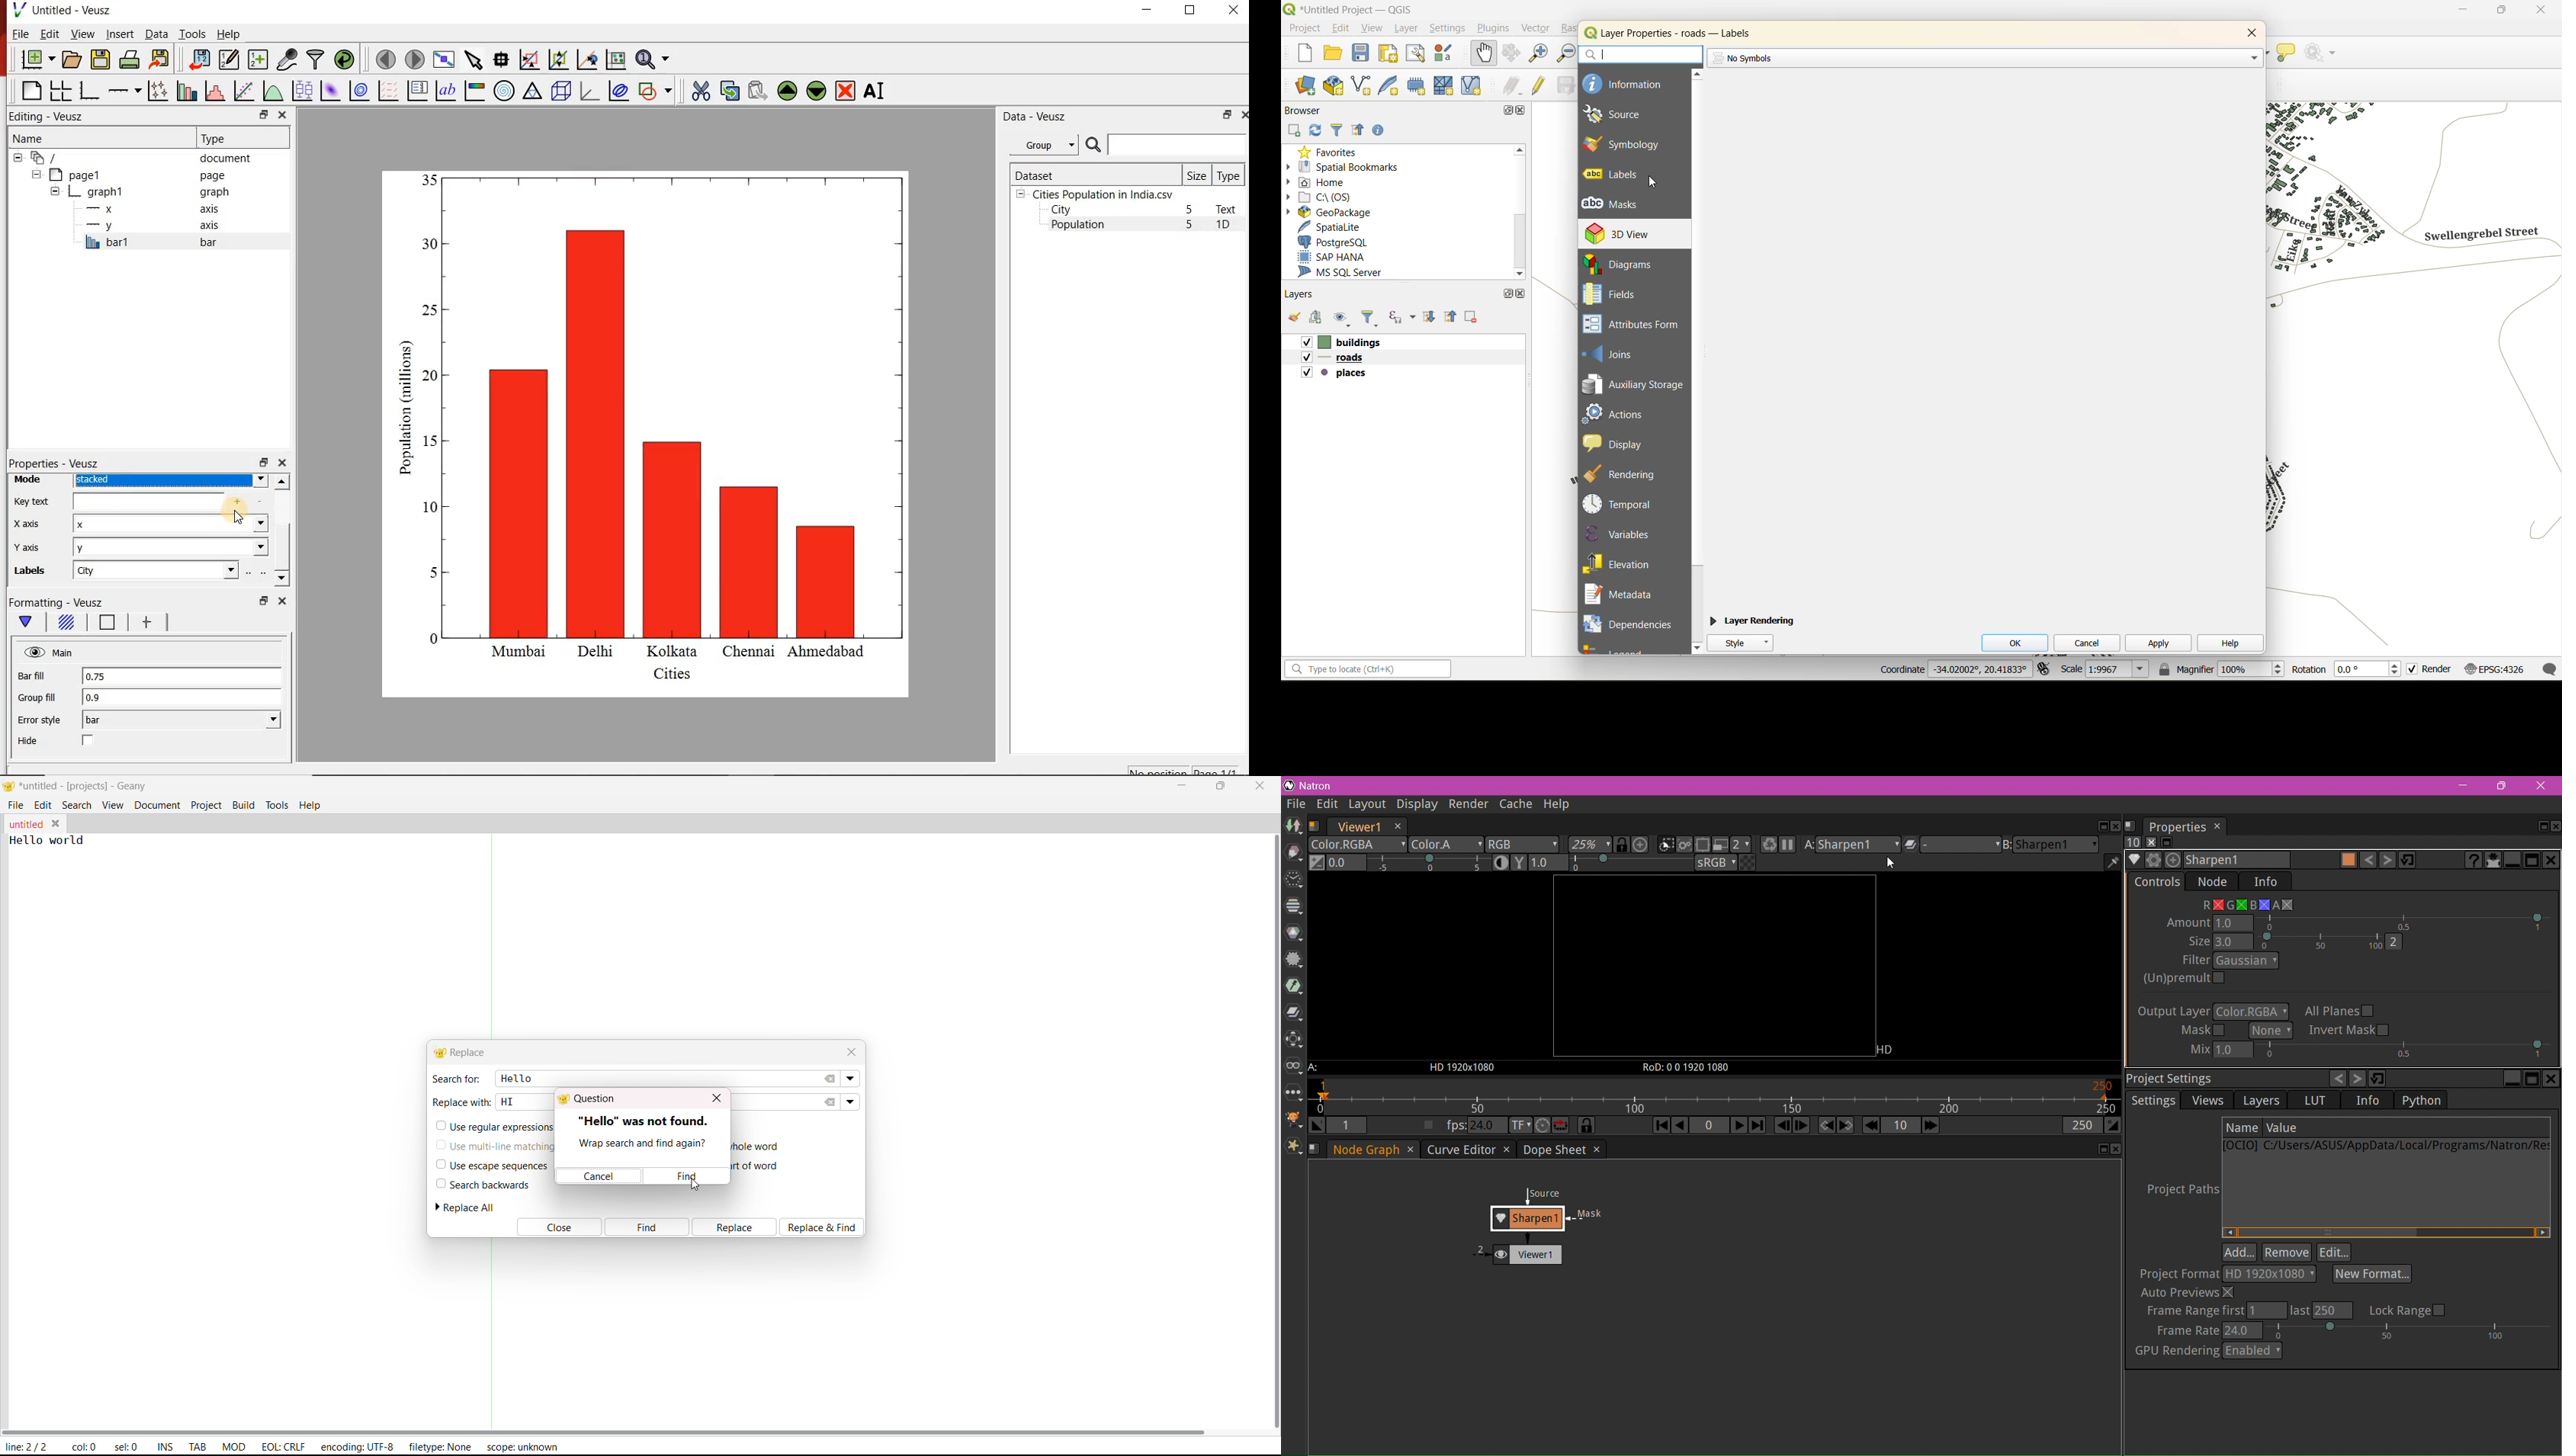 The width and height of the screenshot is (2576, 1456). What do you see at coordinates (1757, 1126) in the screenshot?
I see `Last farme` at bounding box center [1757, 1126].